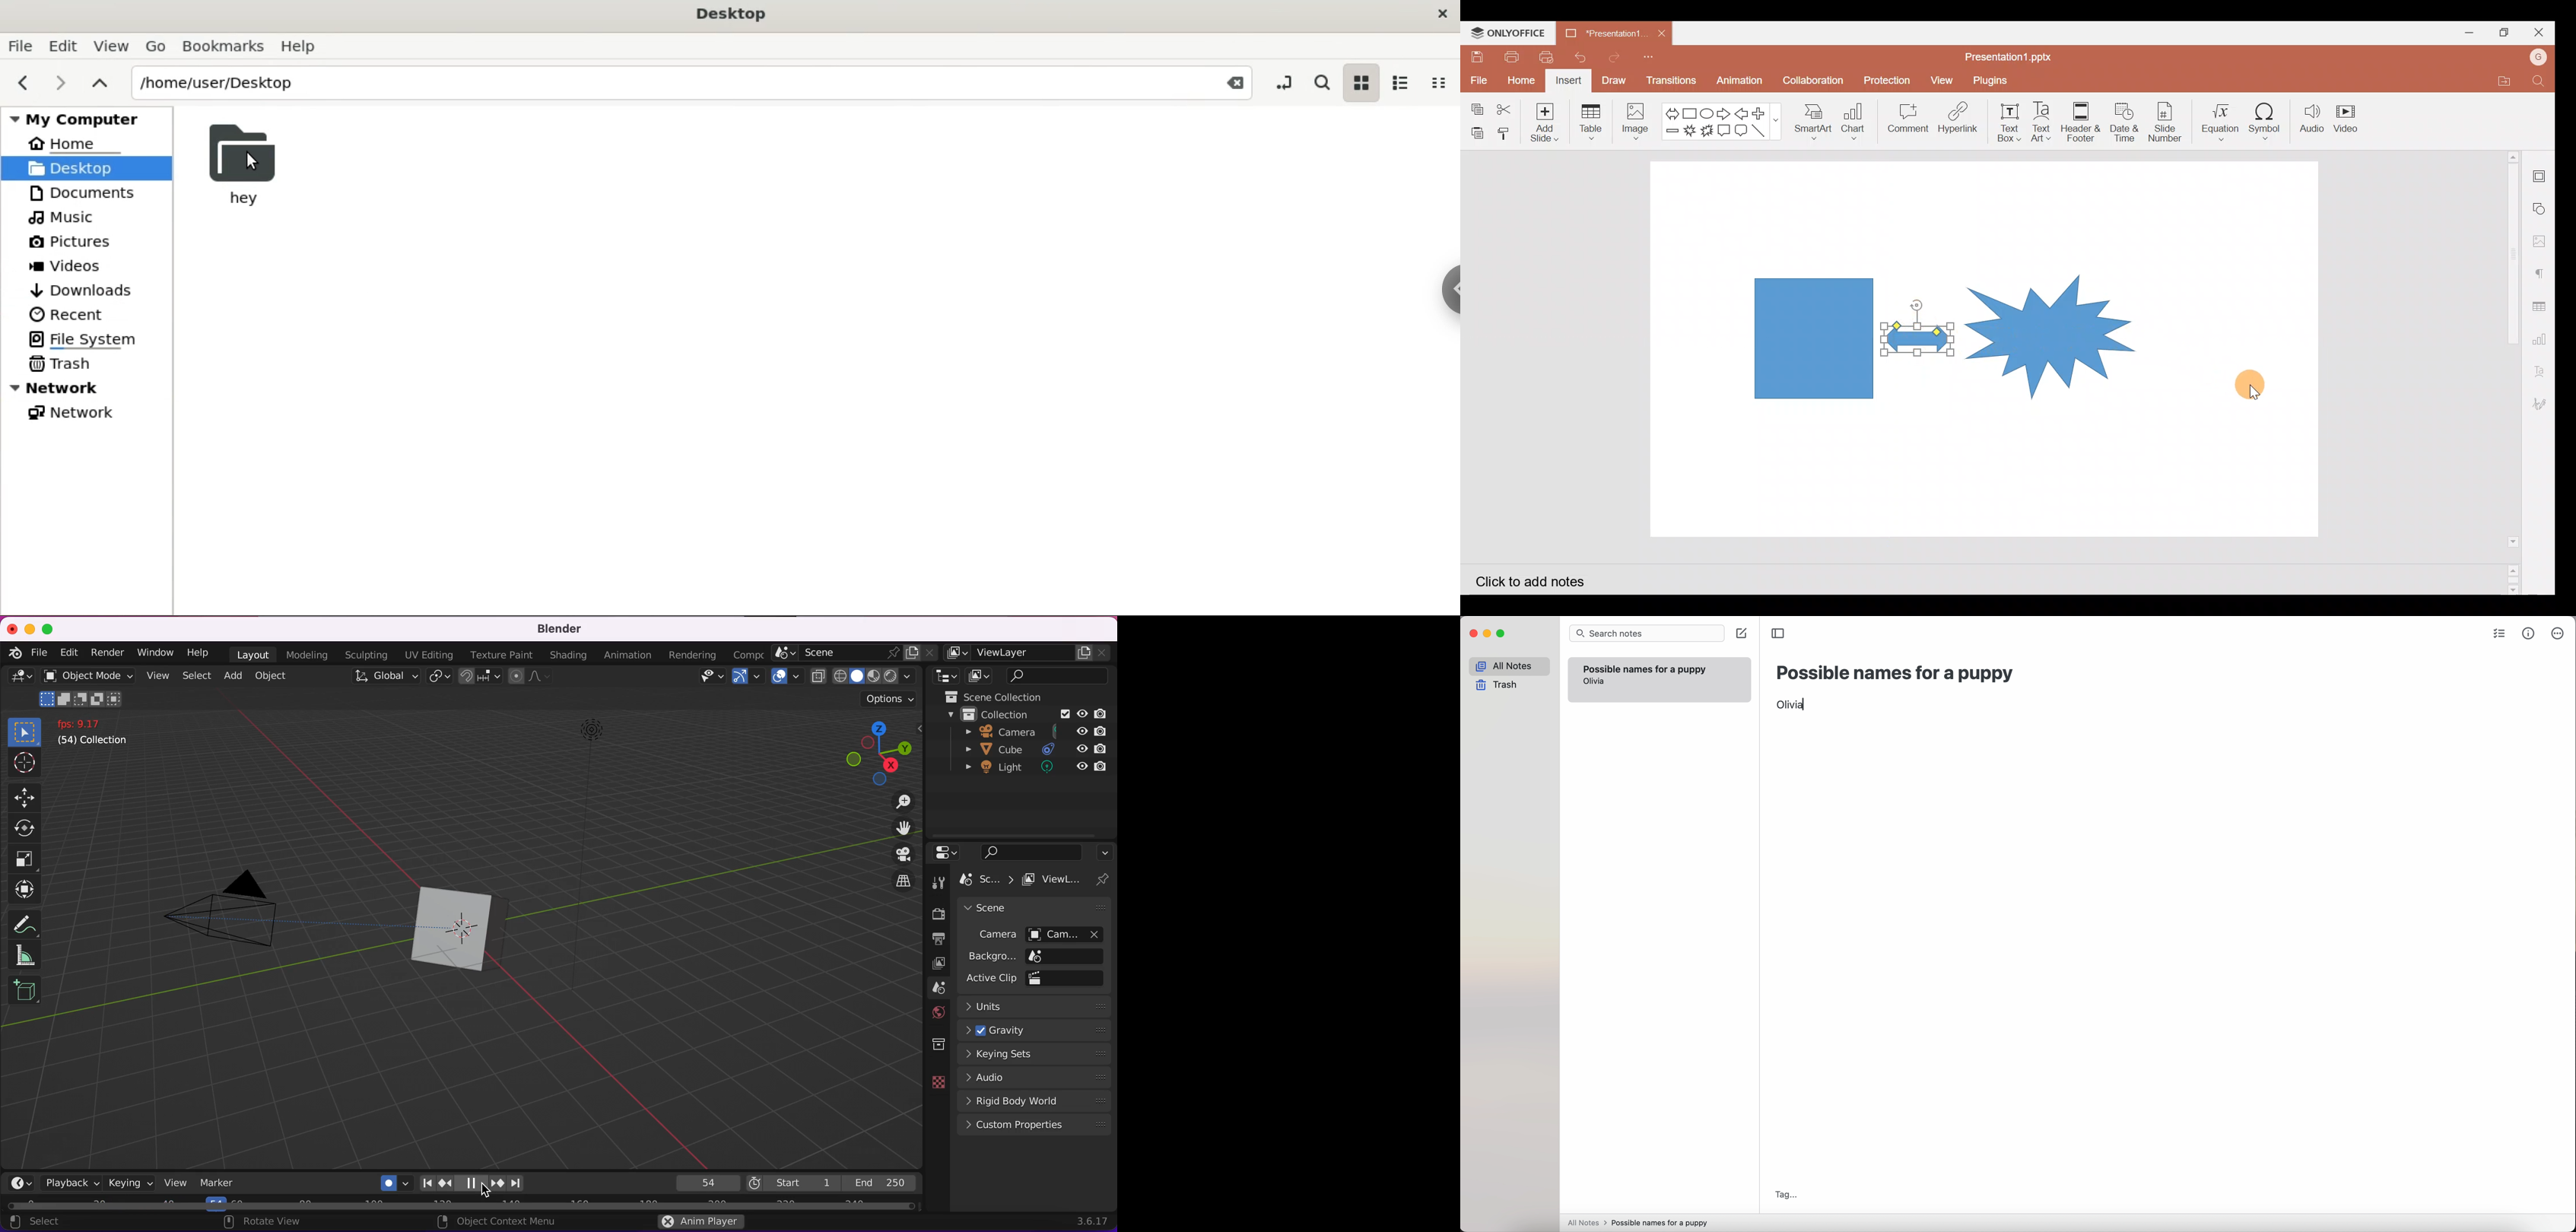 The width and height of the screenshot is (2576, 1232). I want to click on File, so click(1478, 78).